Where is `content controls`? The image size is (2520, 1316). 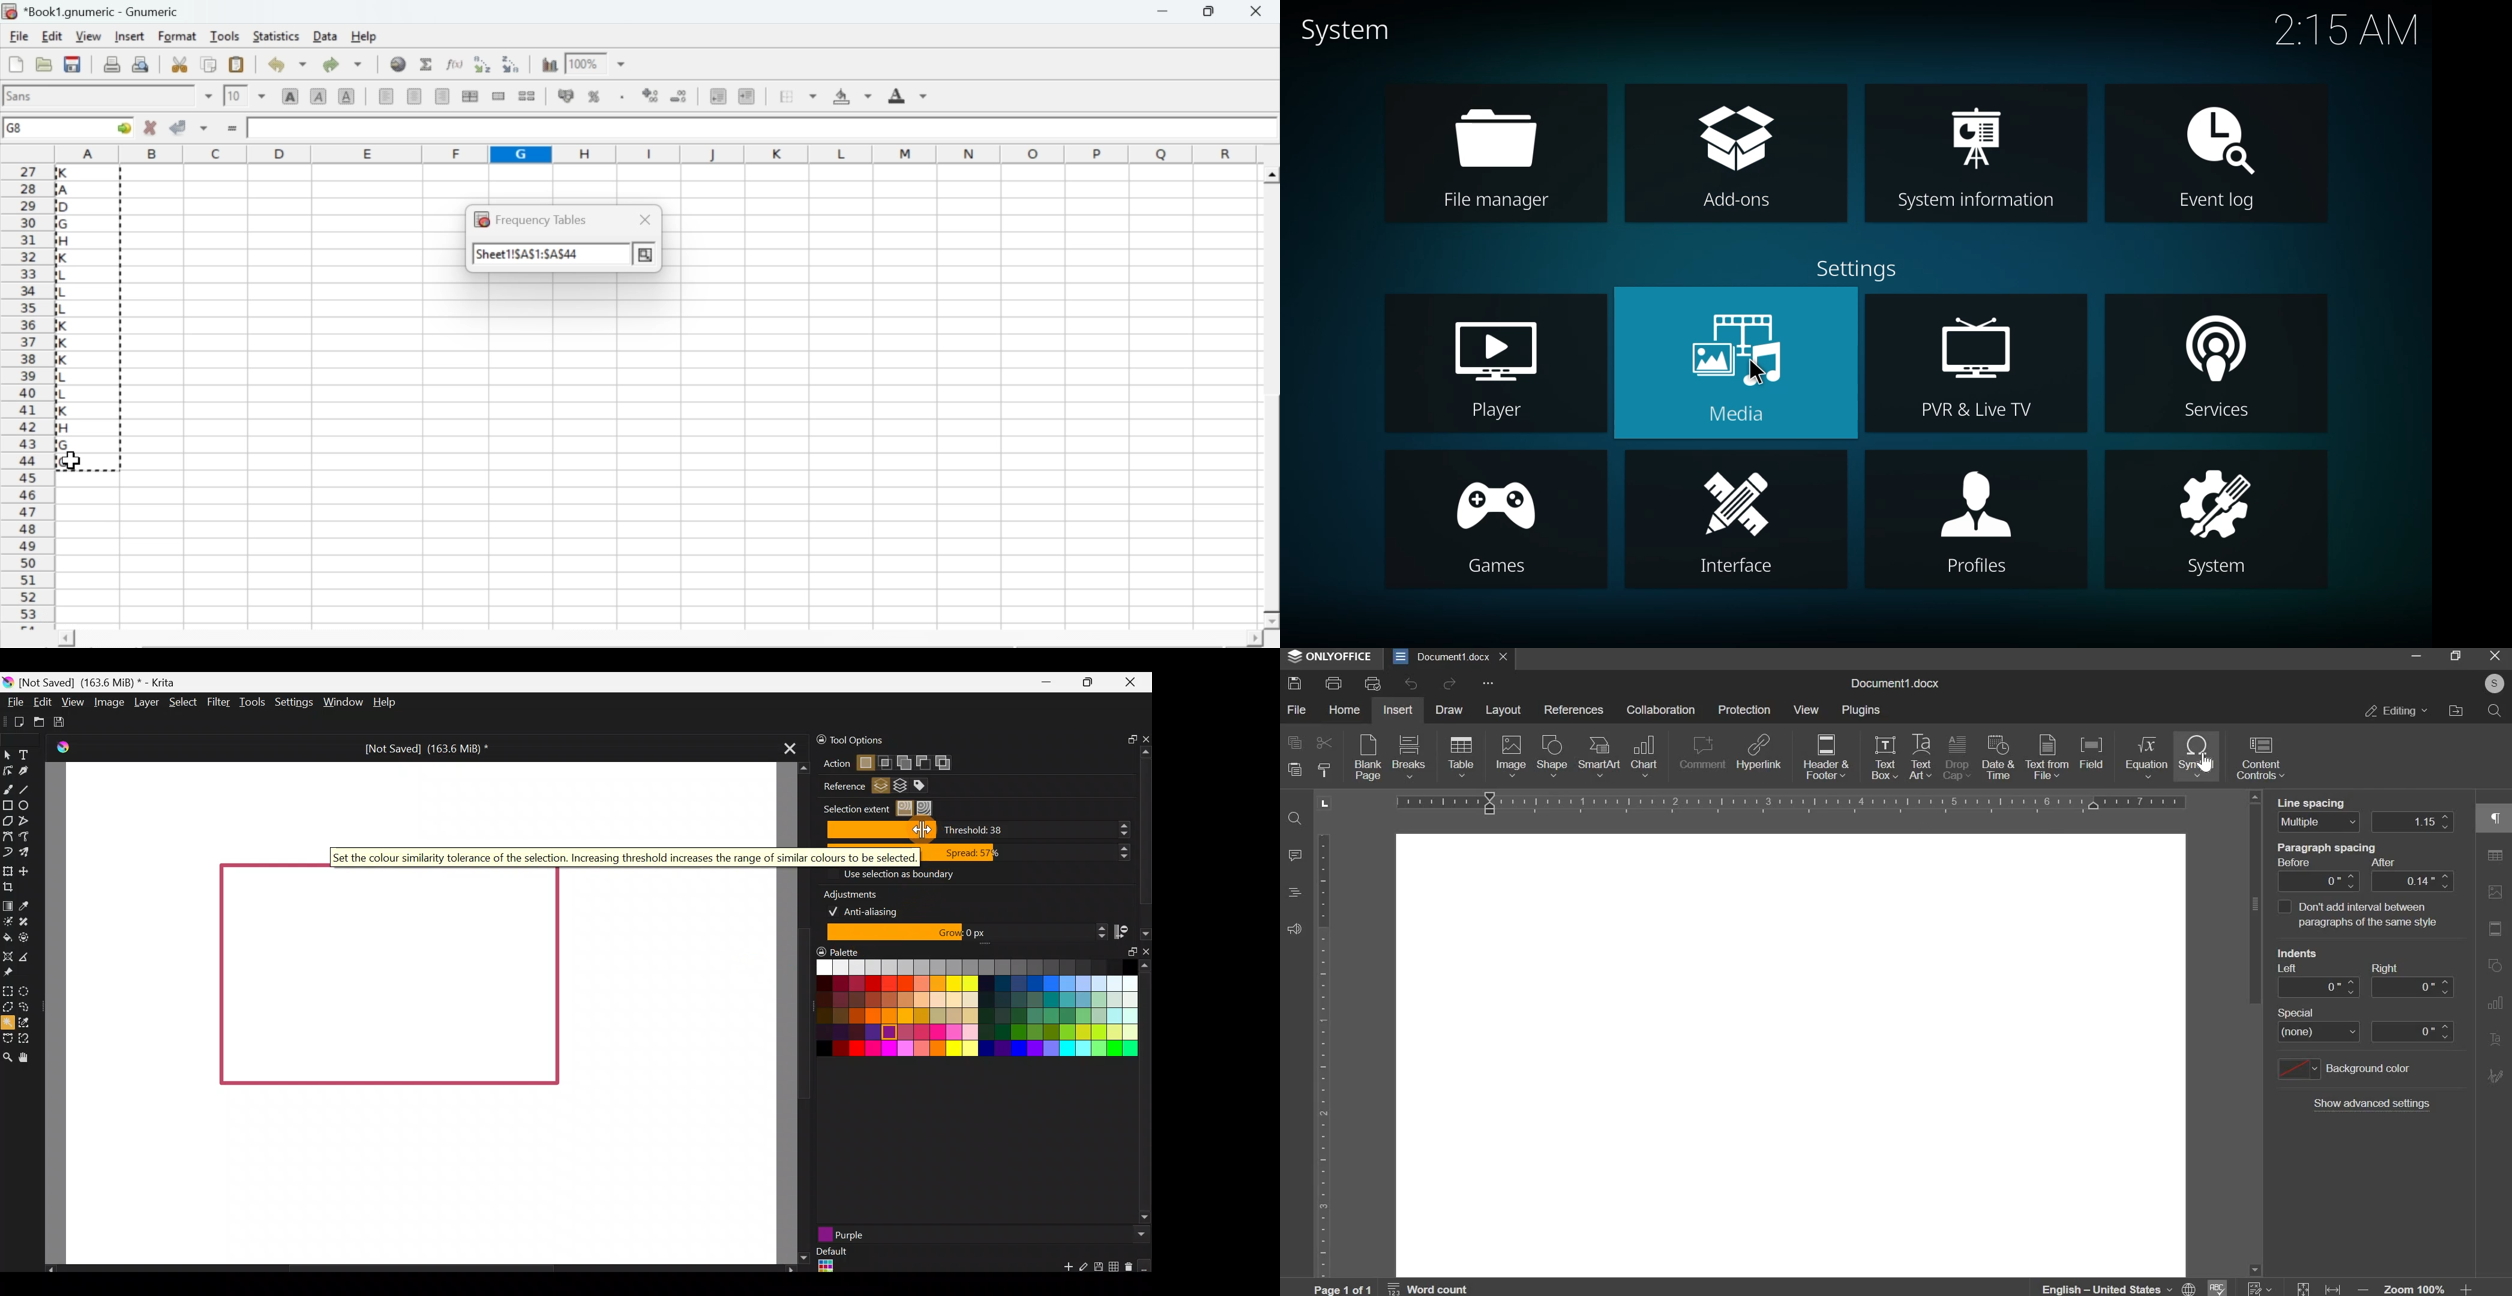
content controls is located at coordinates (2261, 757).